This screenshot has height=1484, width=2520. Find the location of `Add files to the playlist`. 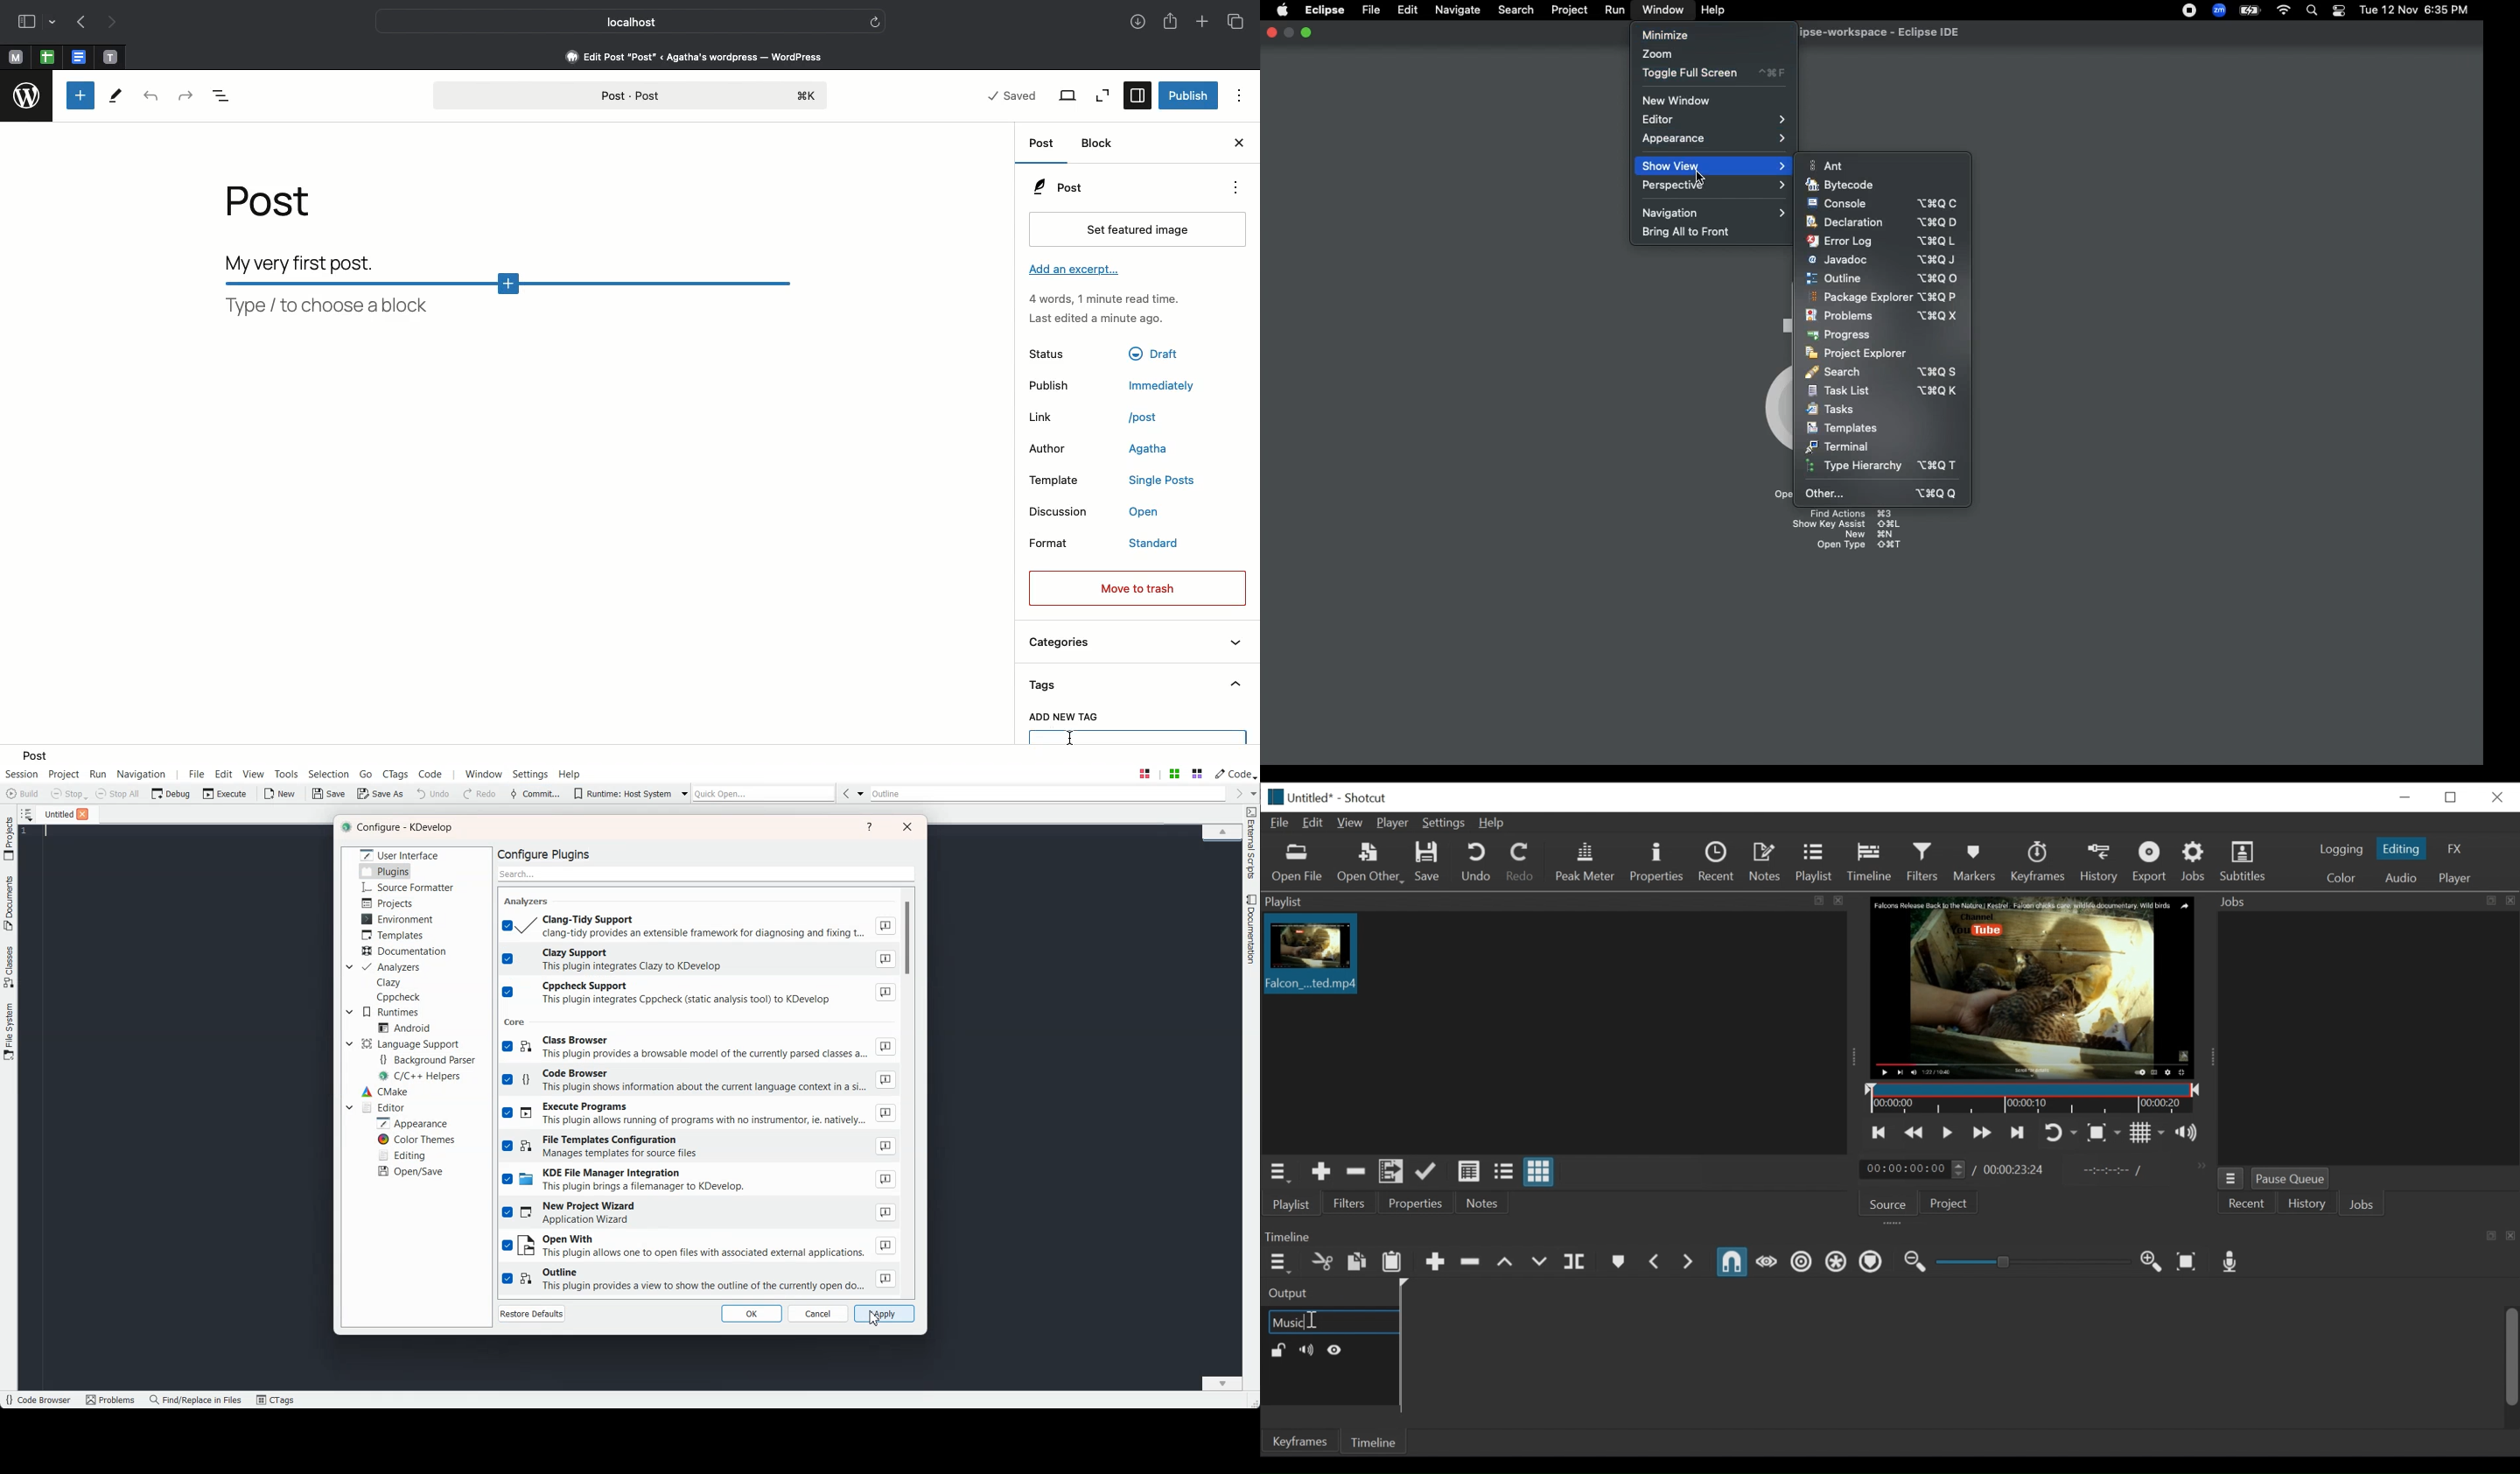

Add files to the playlist is located at coordinates (1393, 1172).